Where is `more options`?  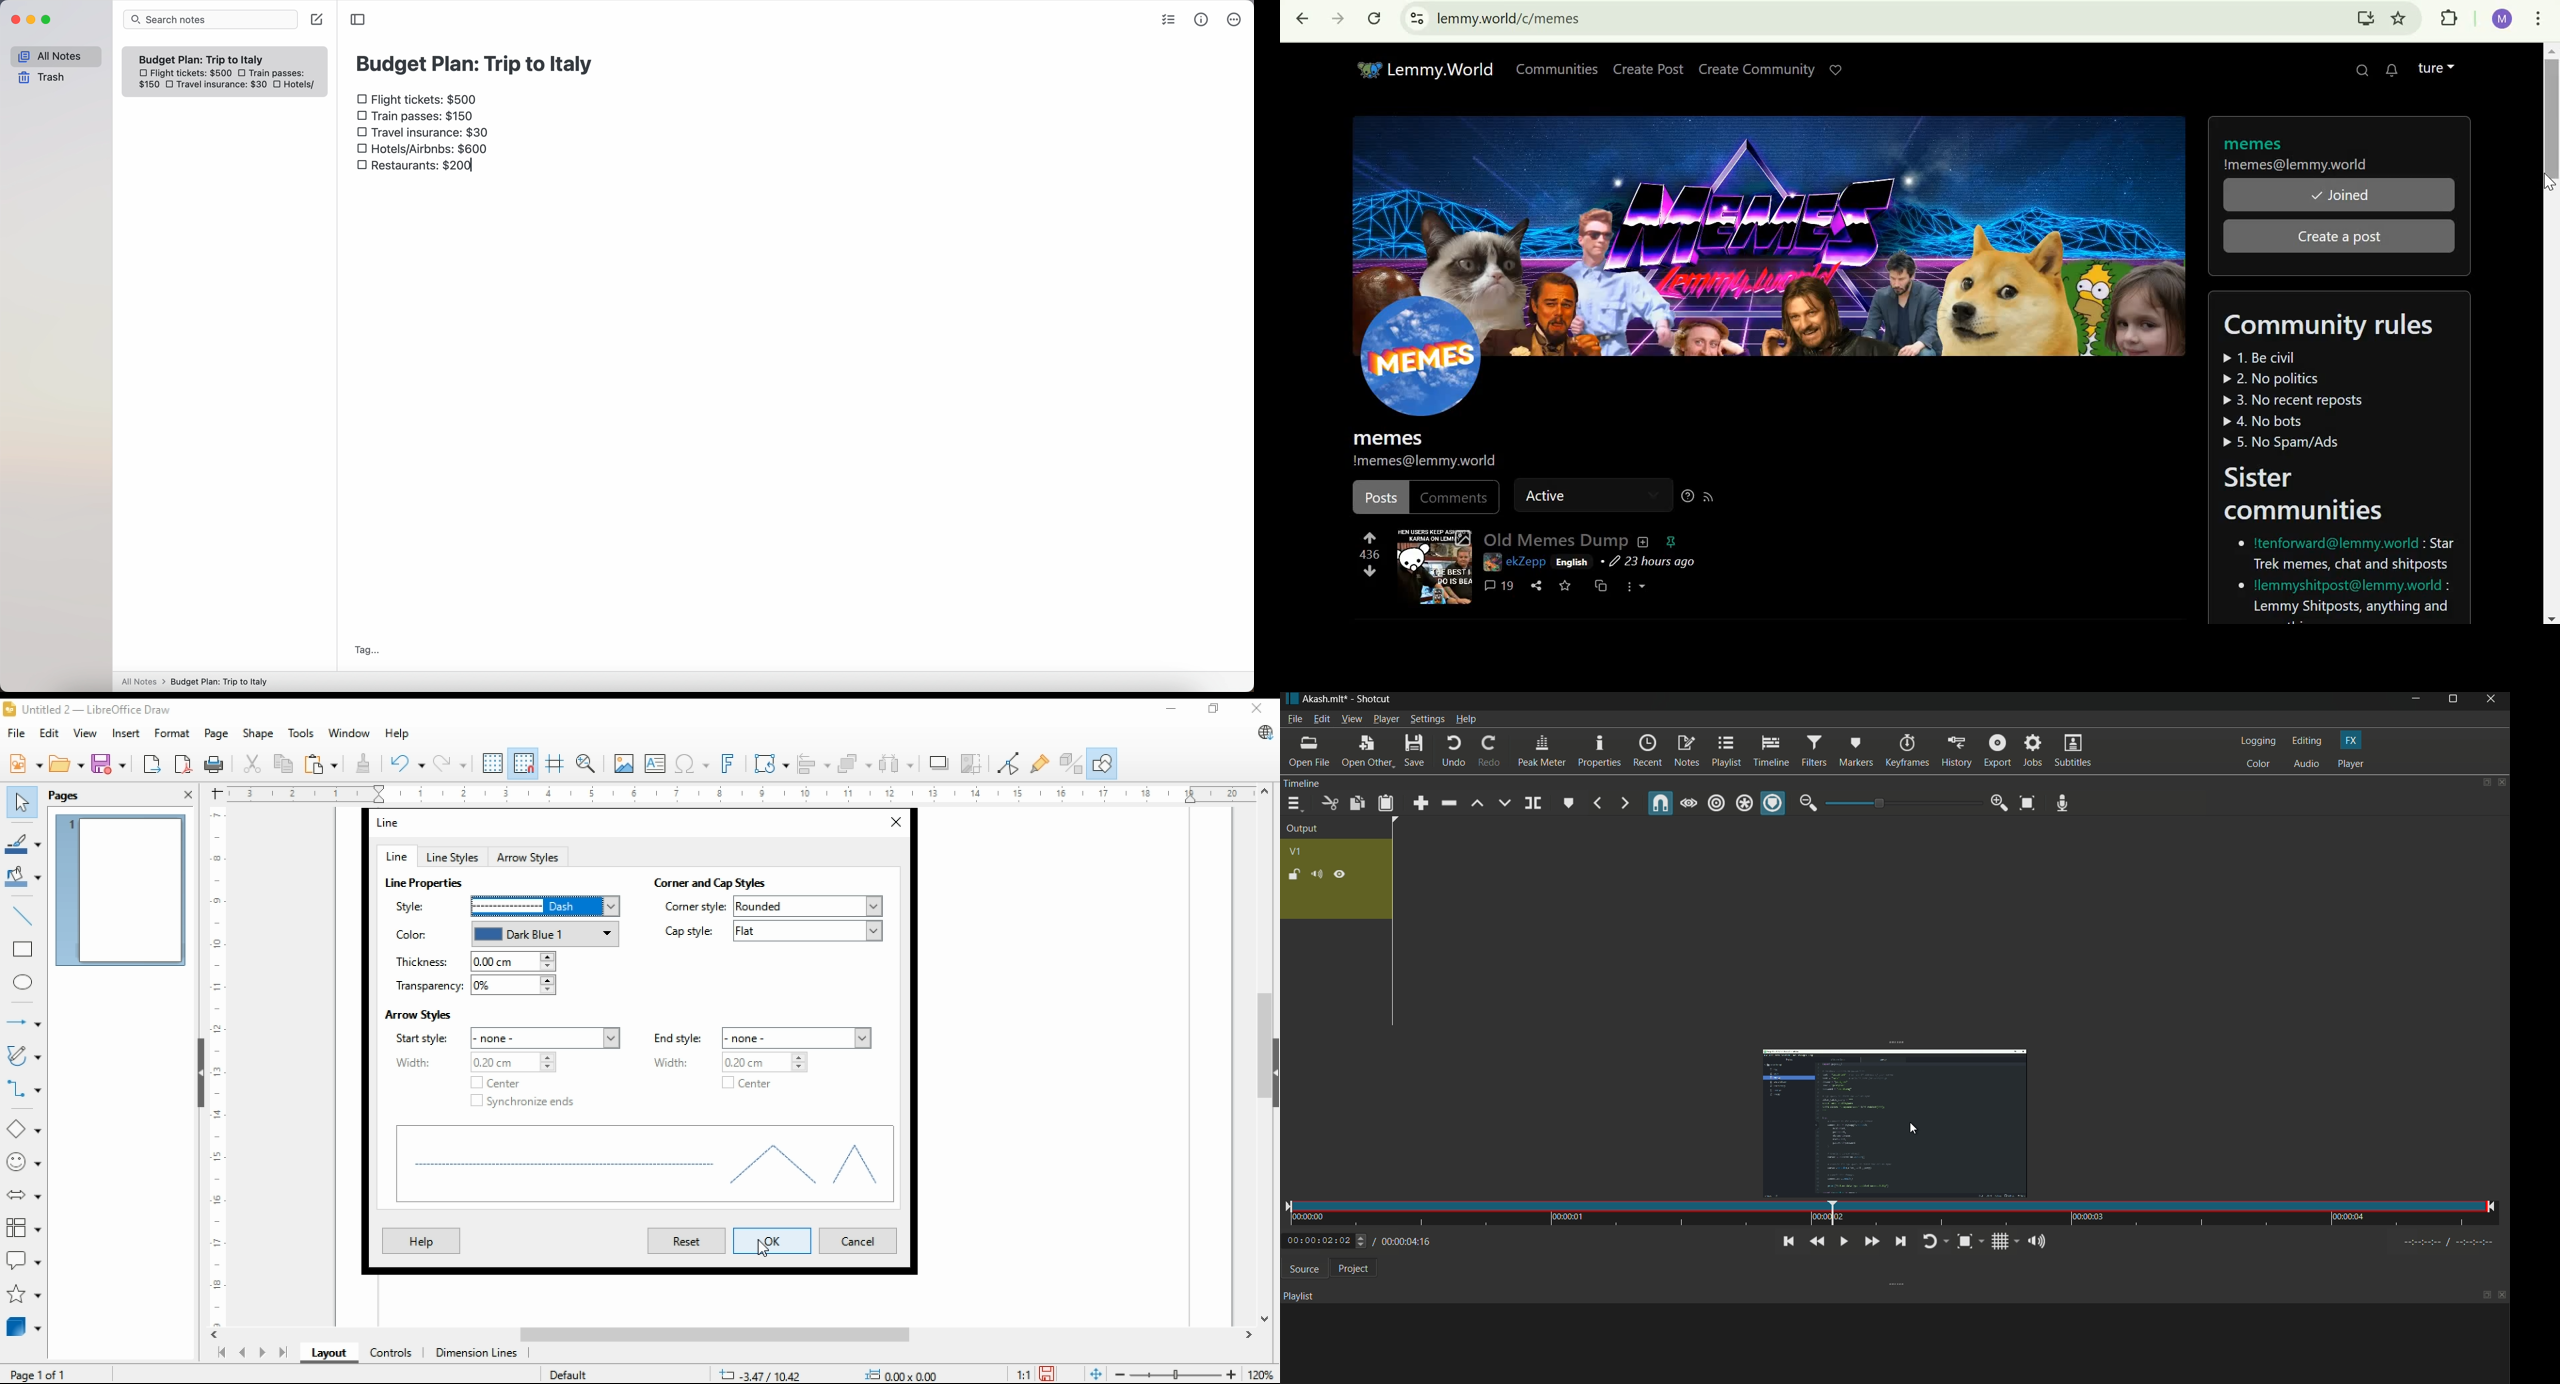 more options is located at coordinates (1235, 19).